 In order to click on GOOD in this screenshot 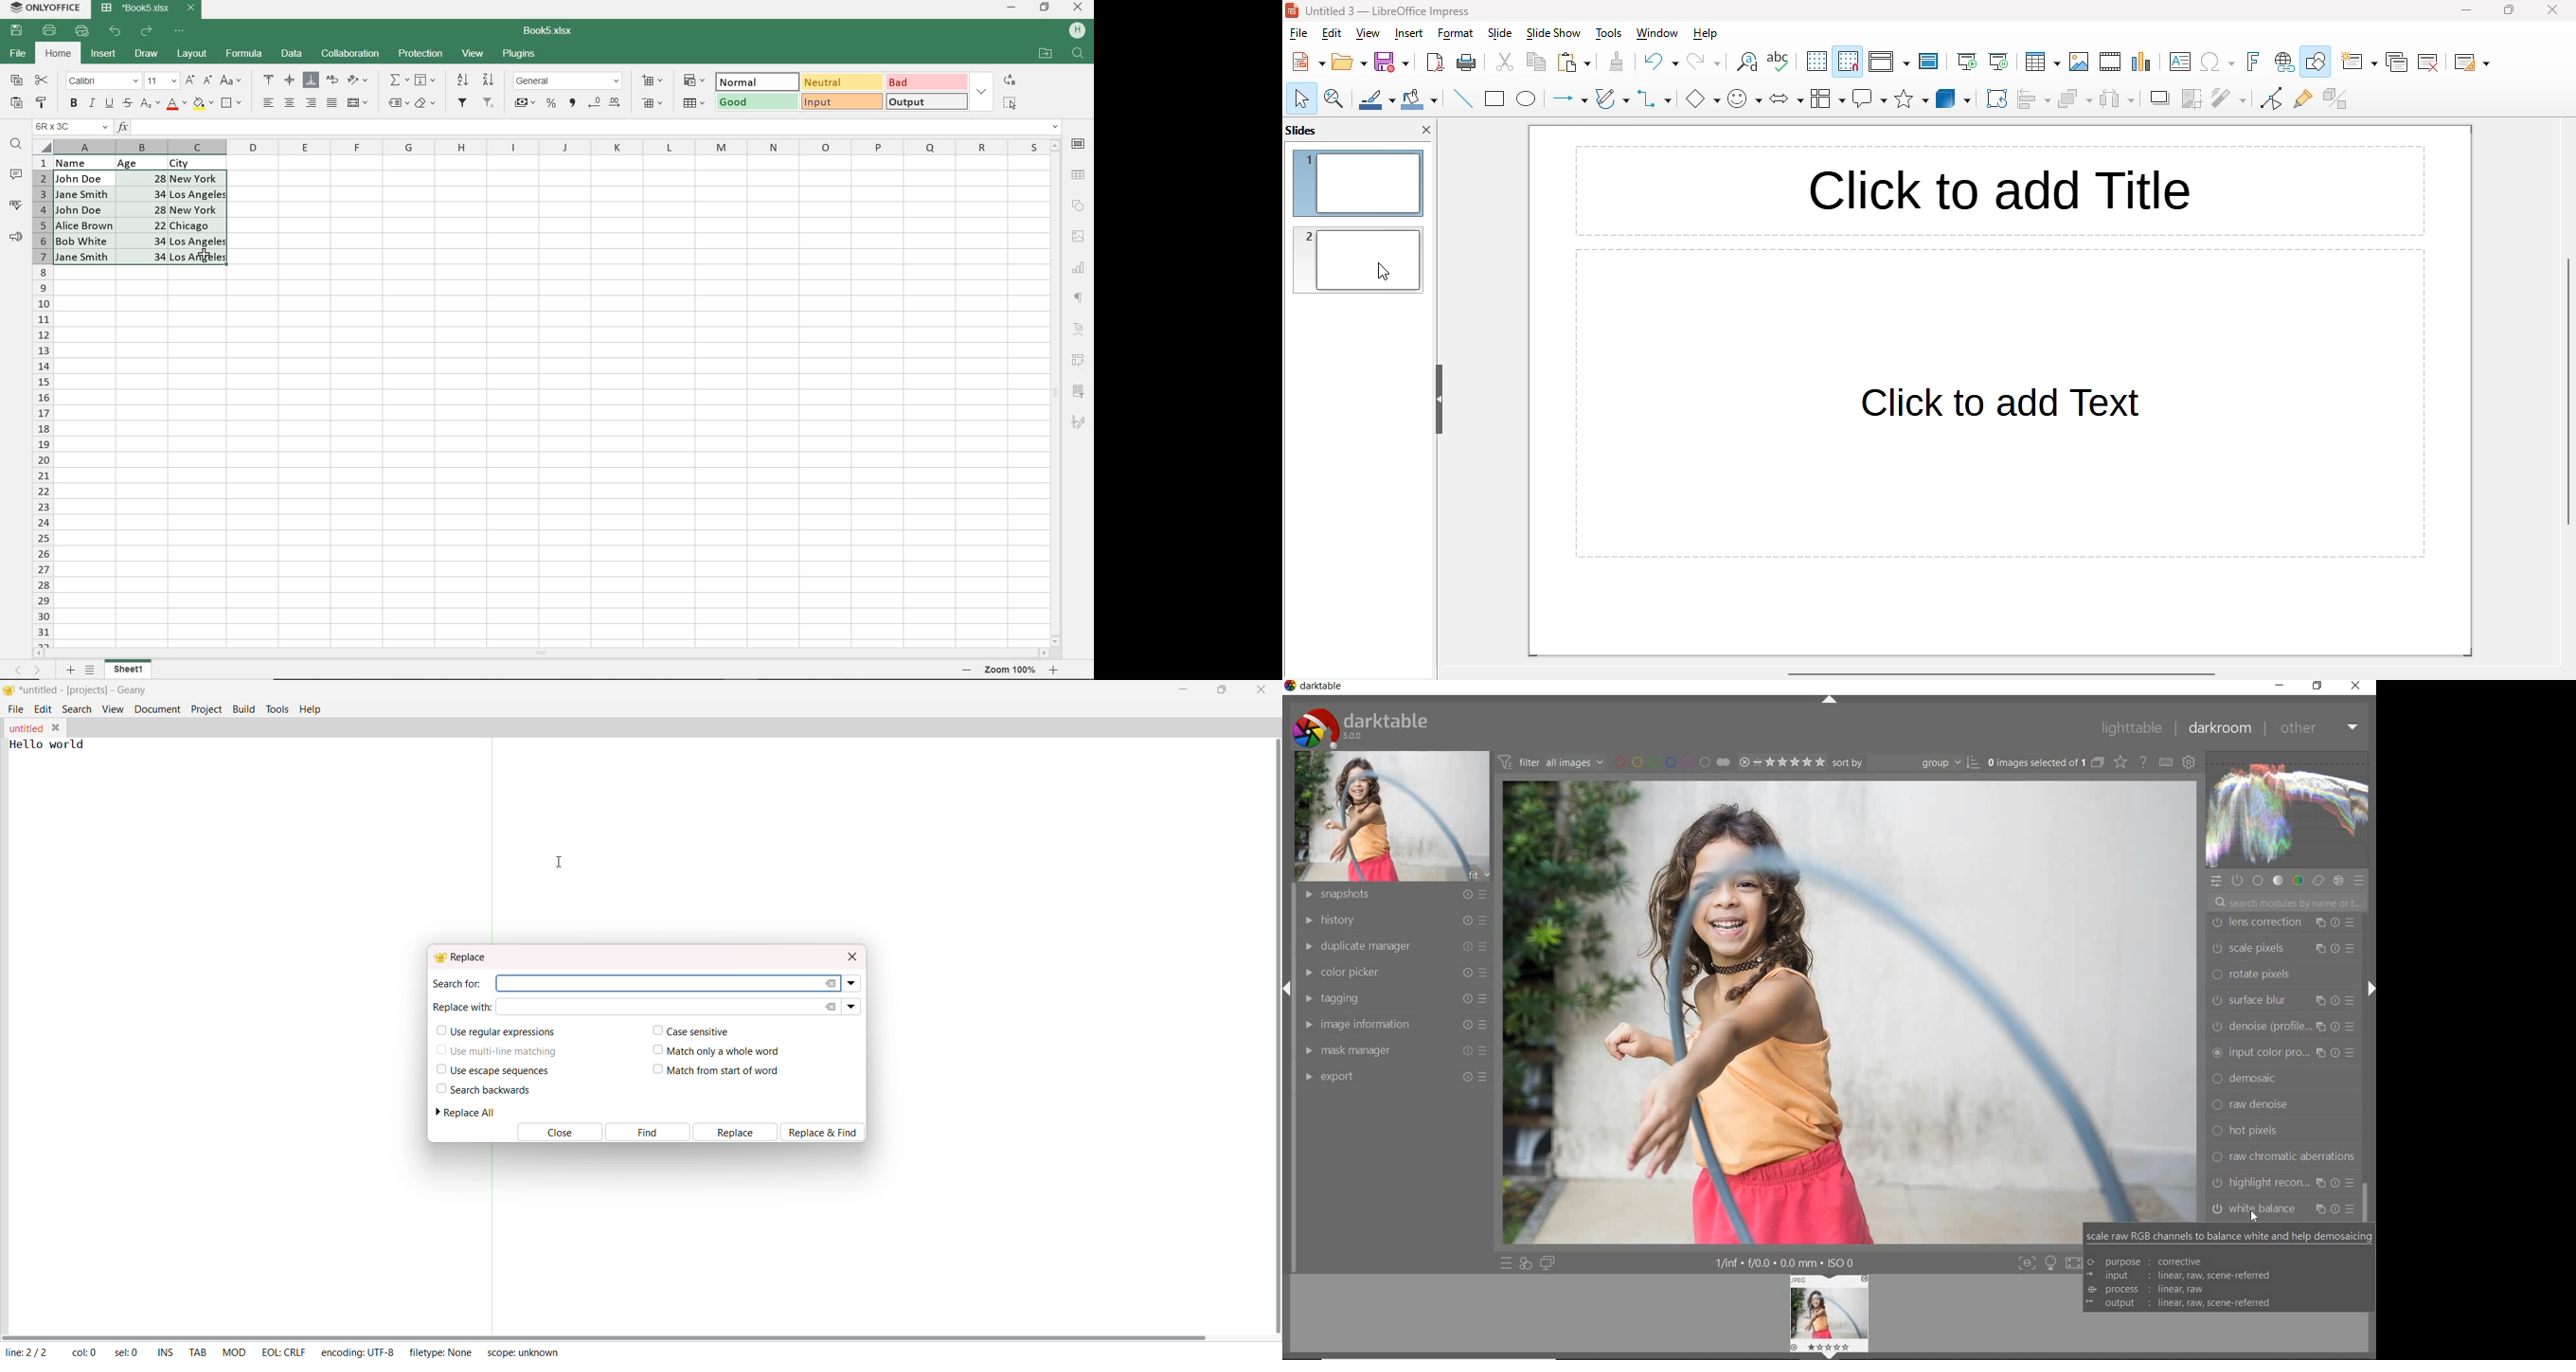, I will do `click(756, 103)`.